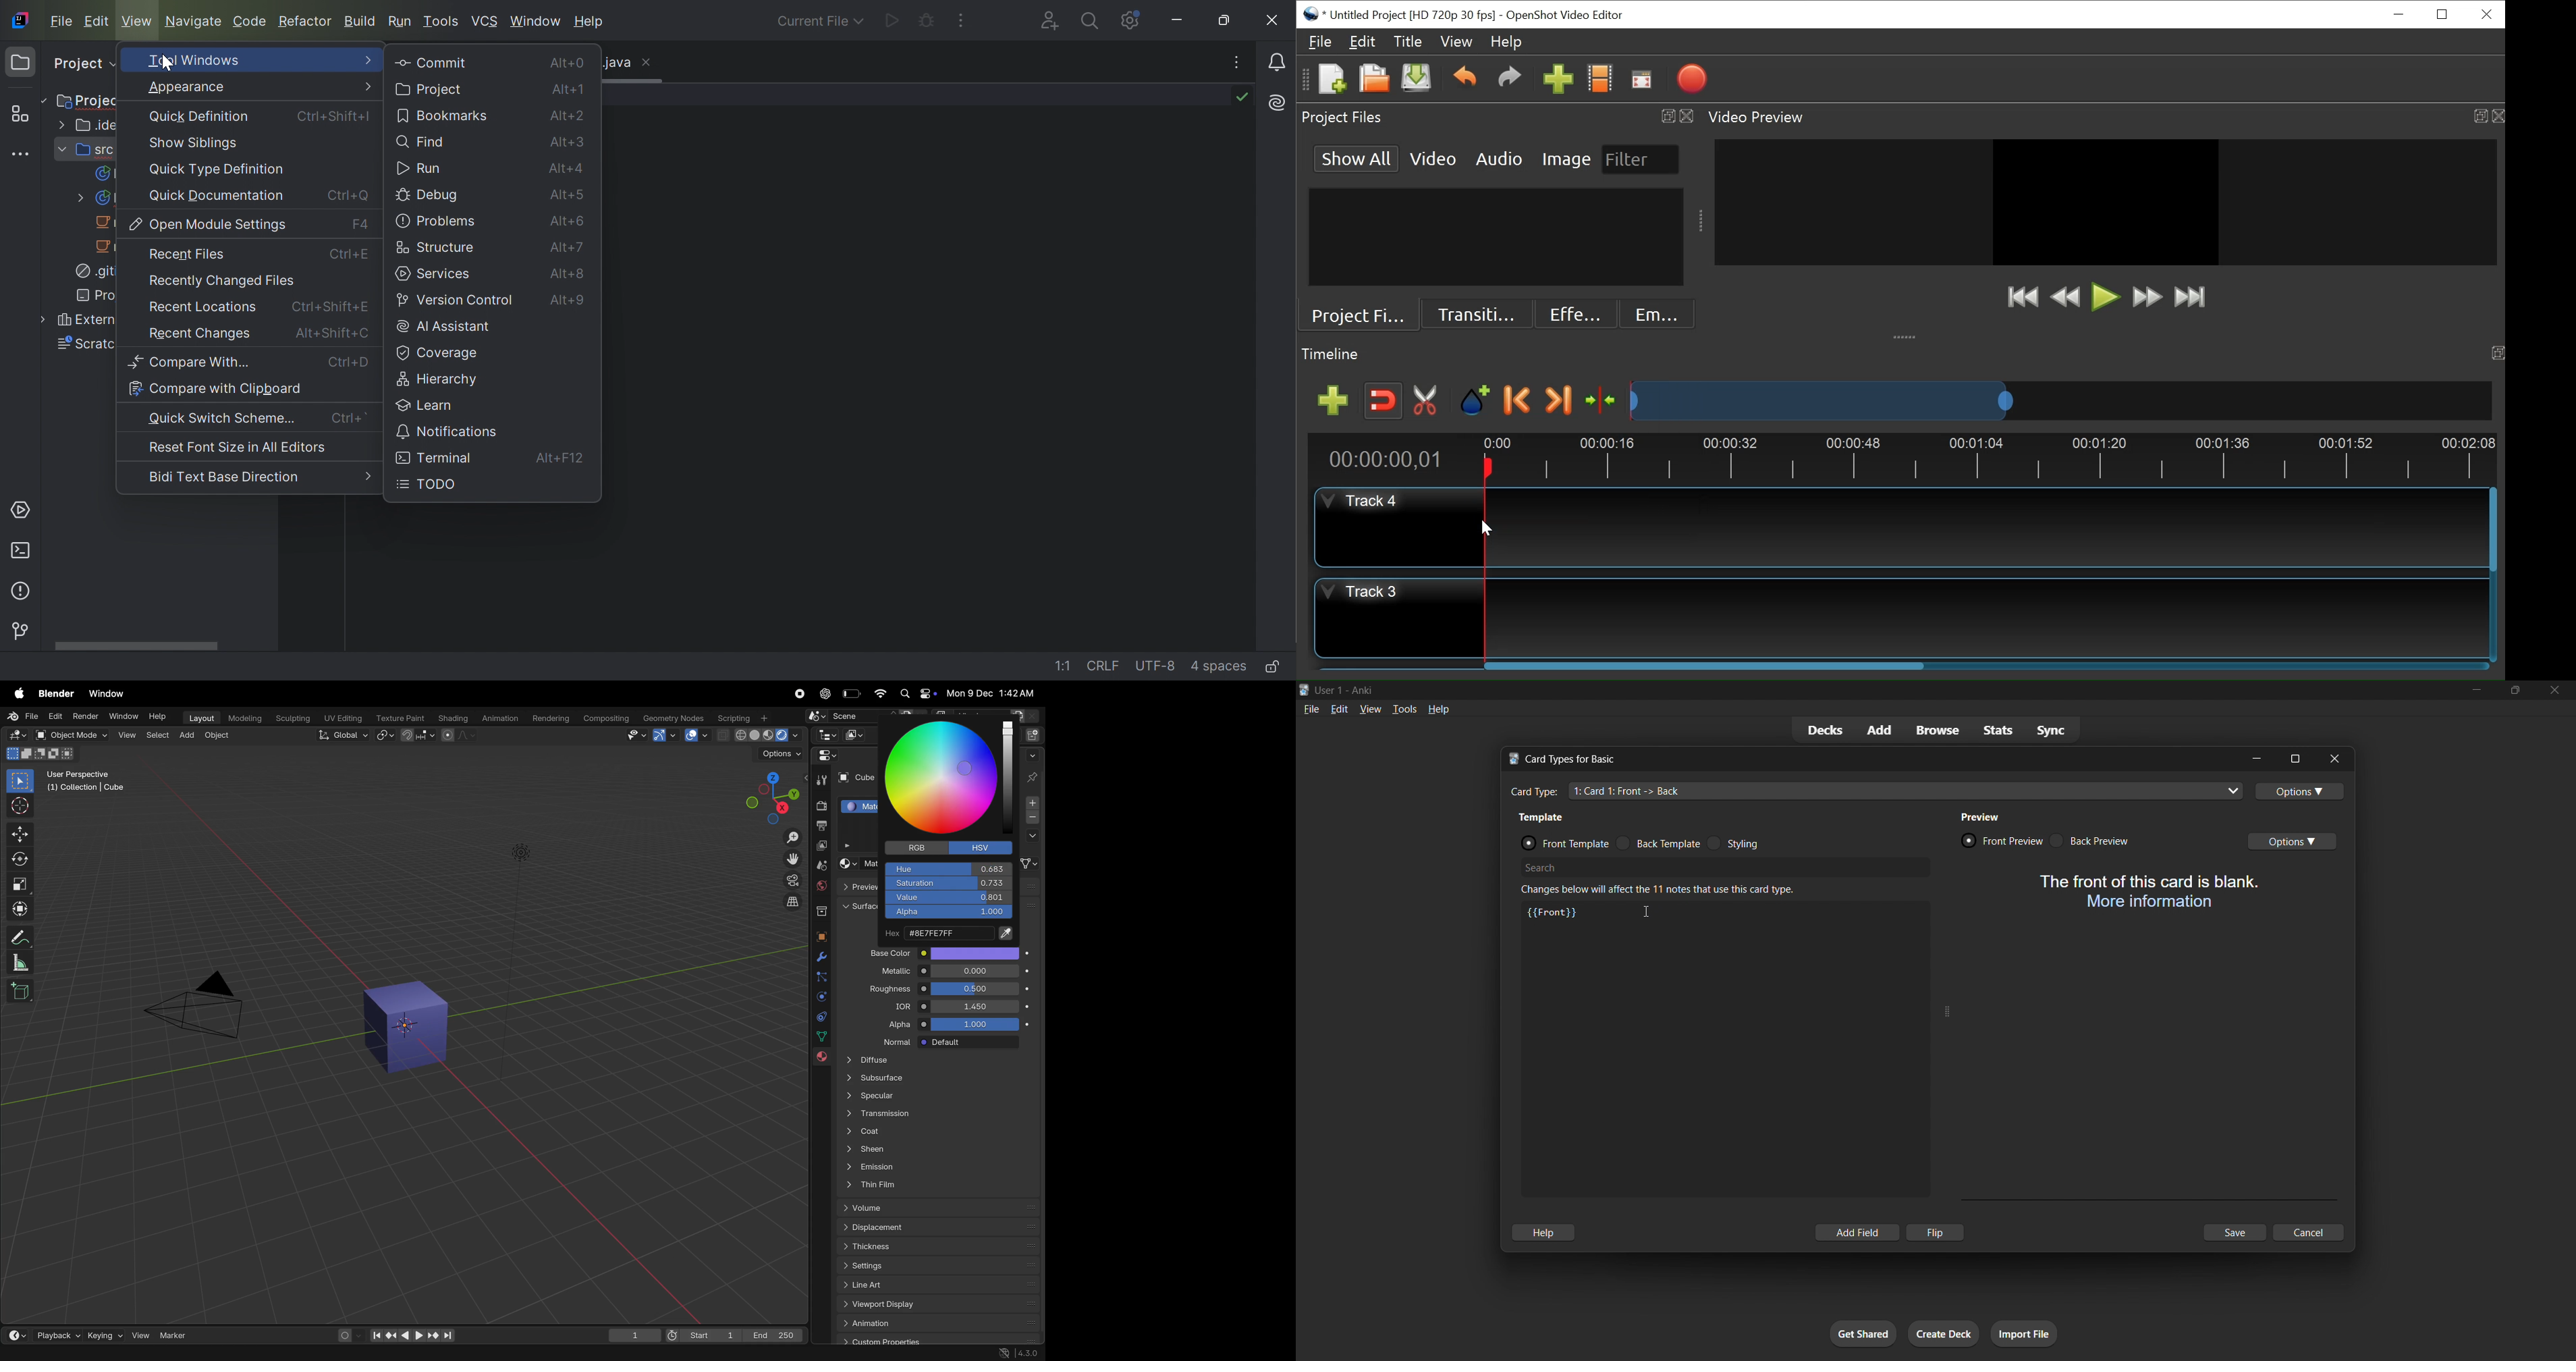 This screenshot has height=1372, width=2576. Describe the element at coordinates (2049, 731) in the screenshot. I see `sync` at that location.